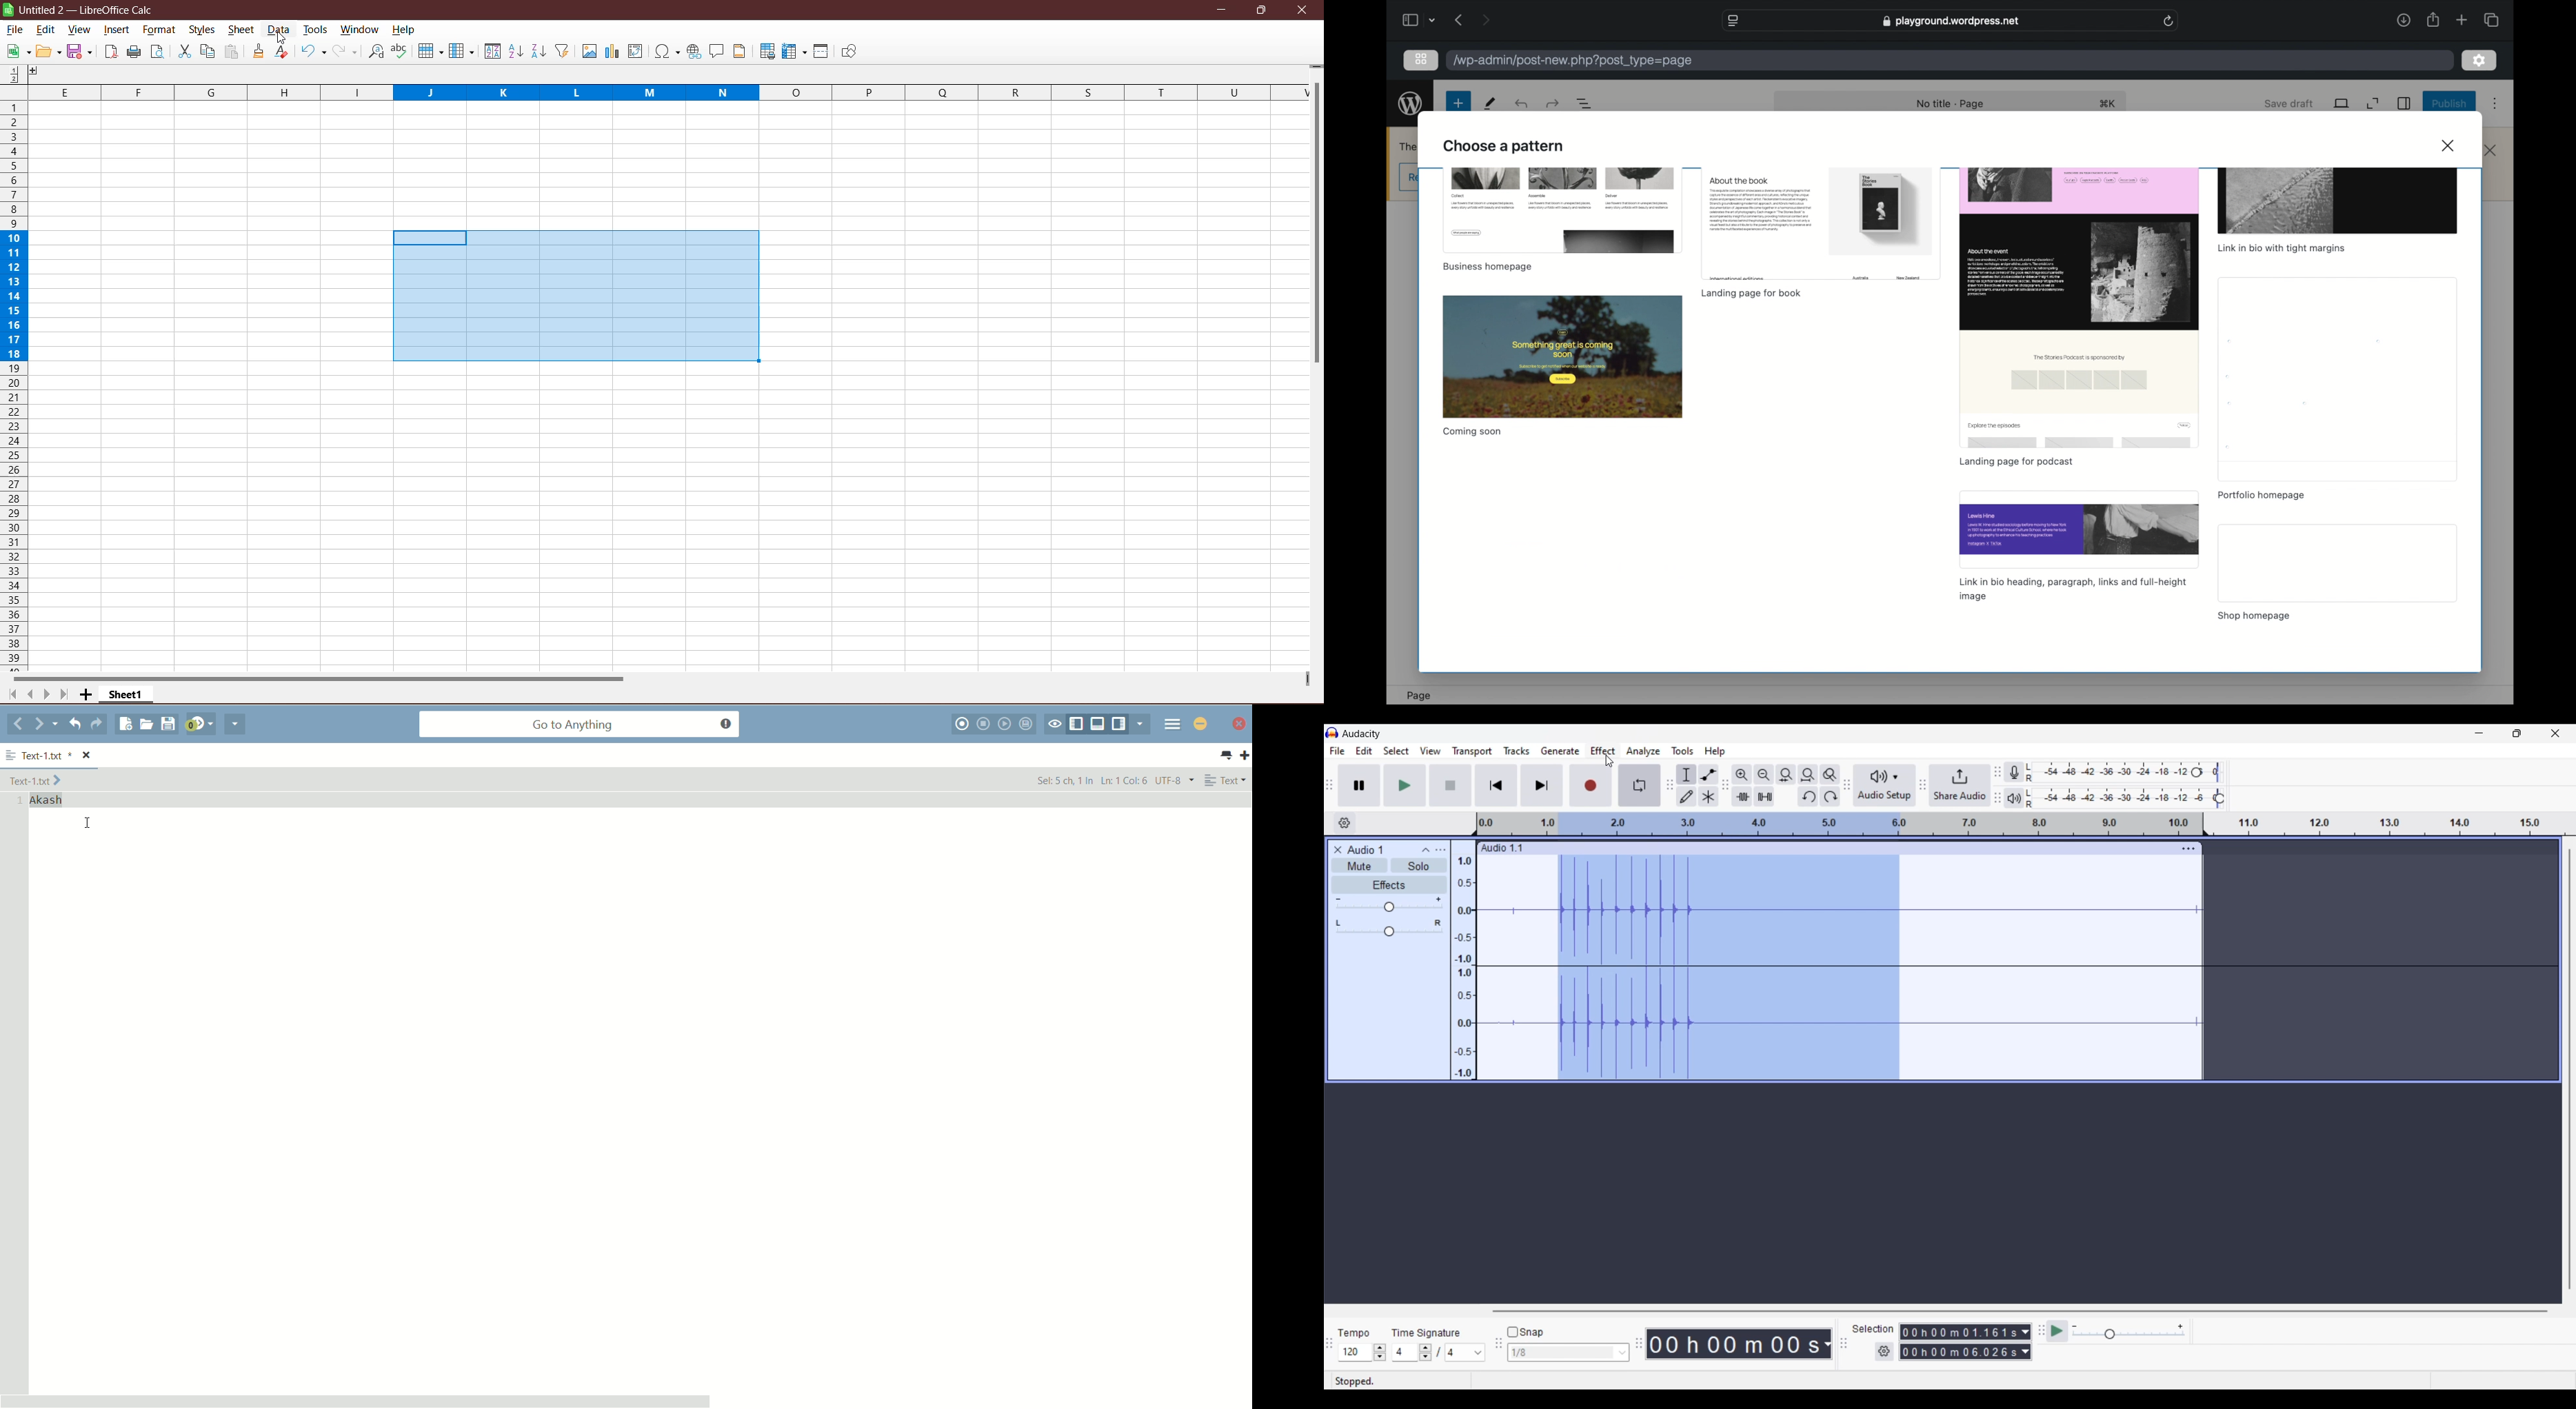 Image resolution: width=2576 pixels, height=1428 pixels. I want to click on Minimum gain, so click(1338, 899).